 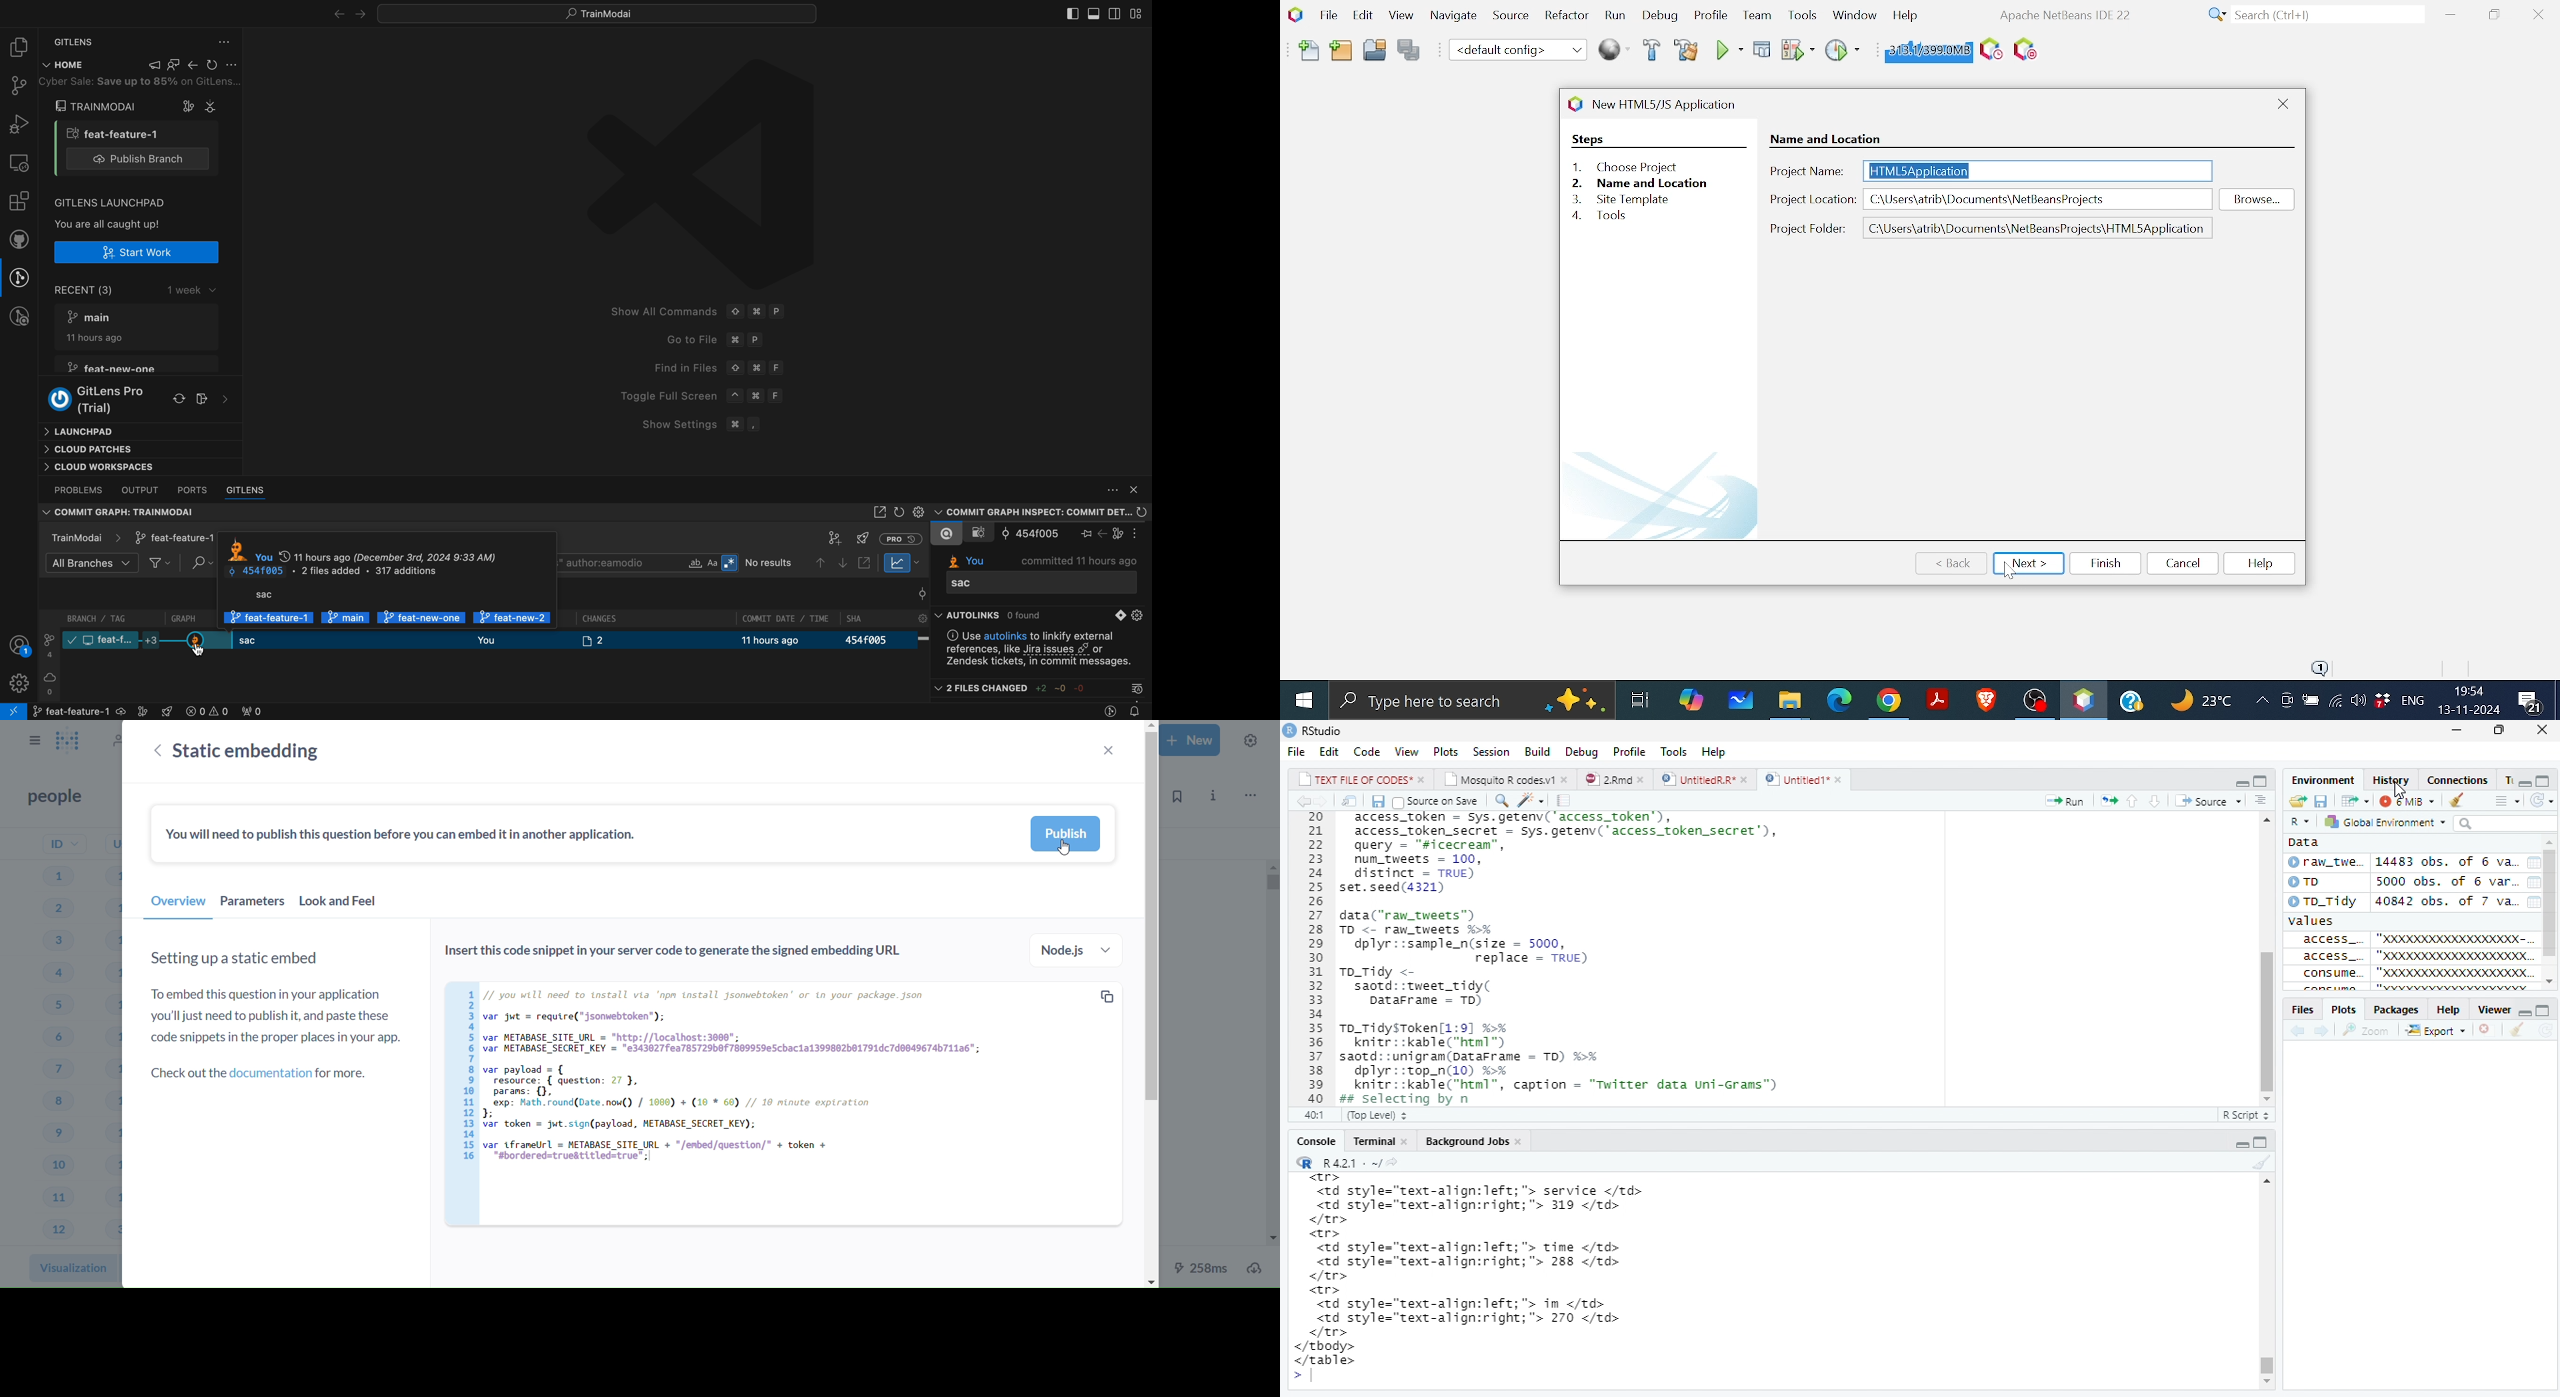 What do you see at coordinates (2344, 1010) in the screenshot?
I see `, Plots` at bounding box center [2344, 1010].